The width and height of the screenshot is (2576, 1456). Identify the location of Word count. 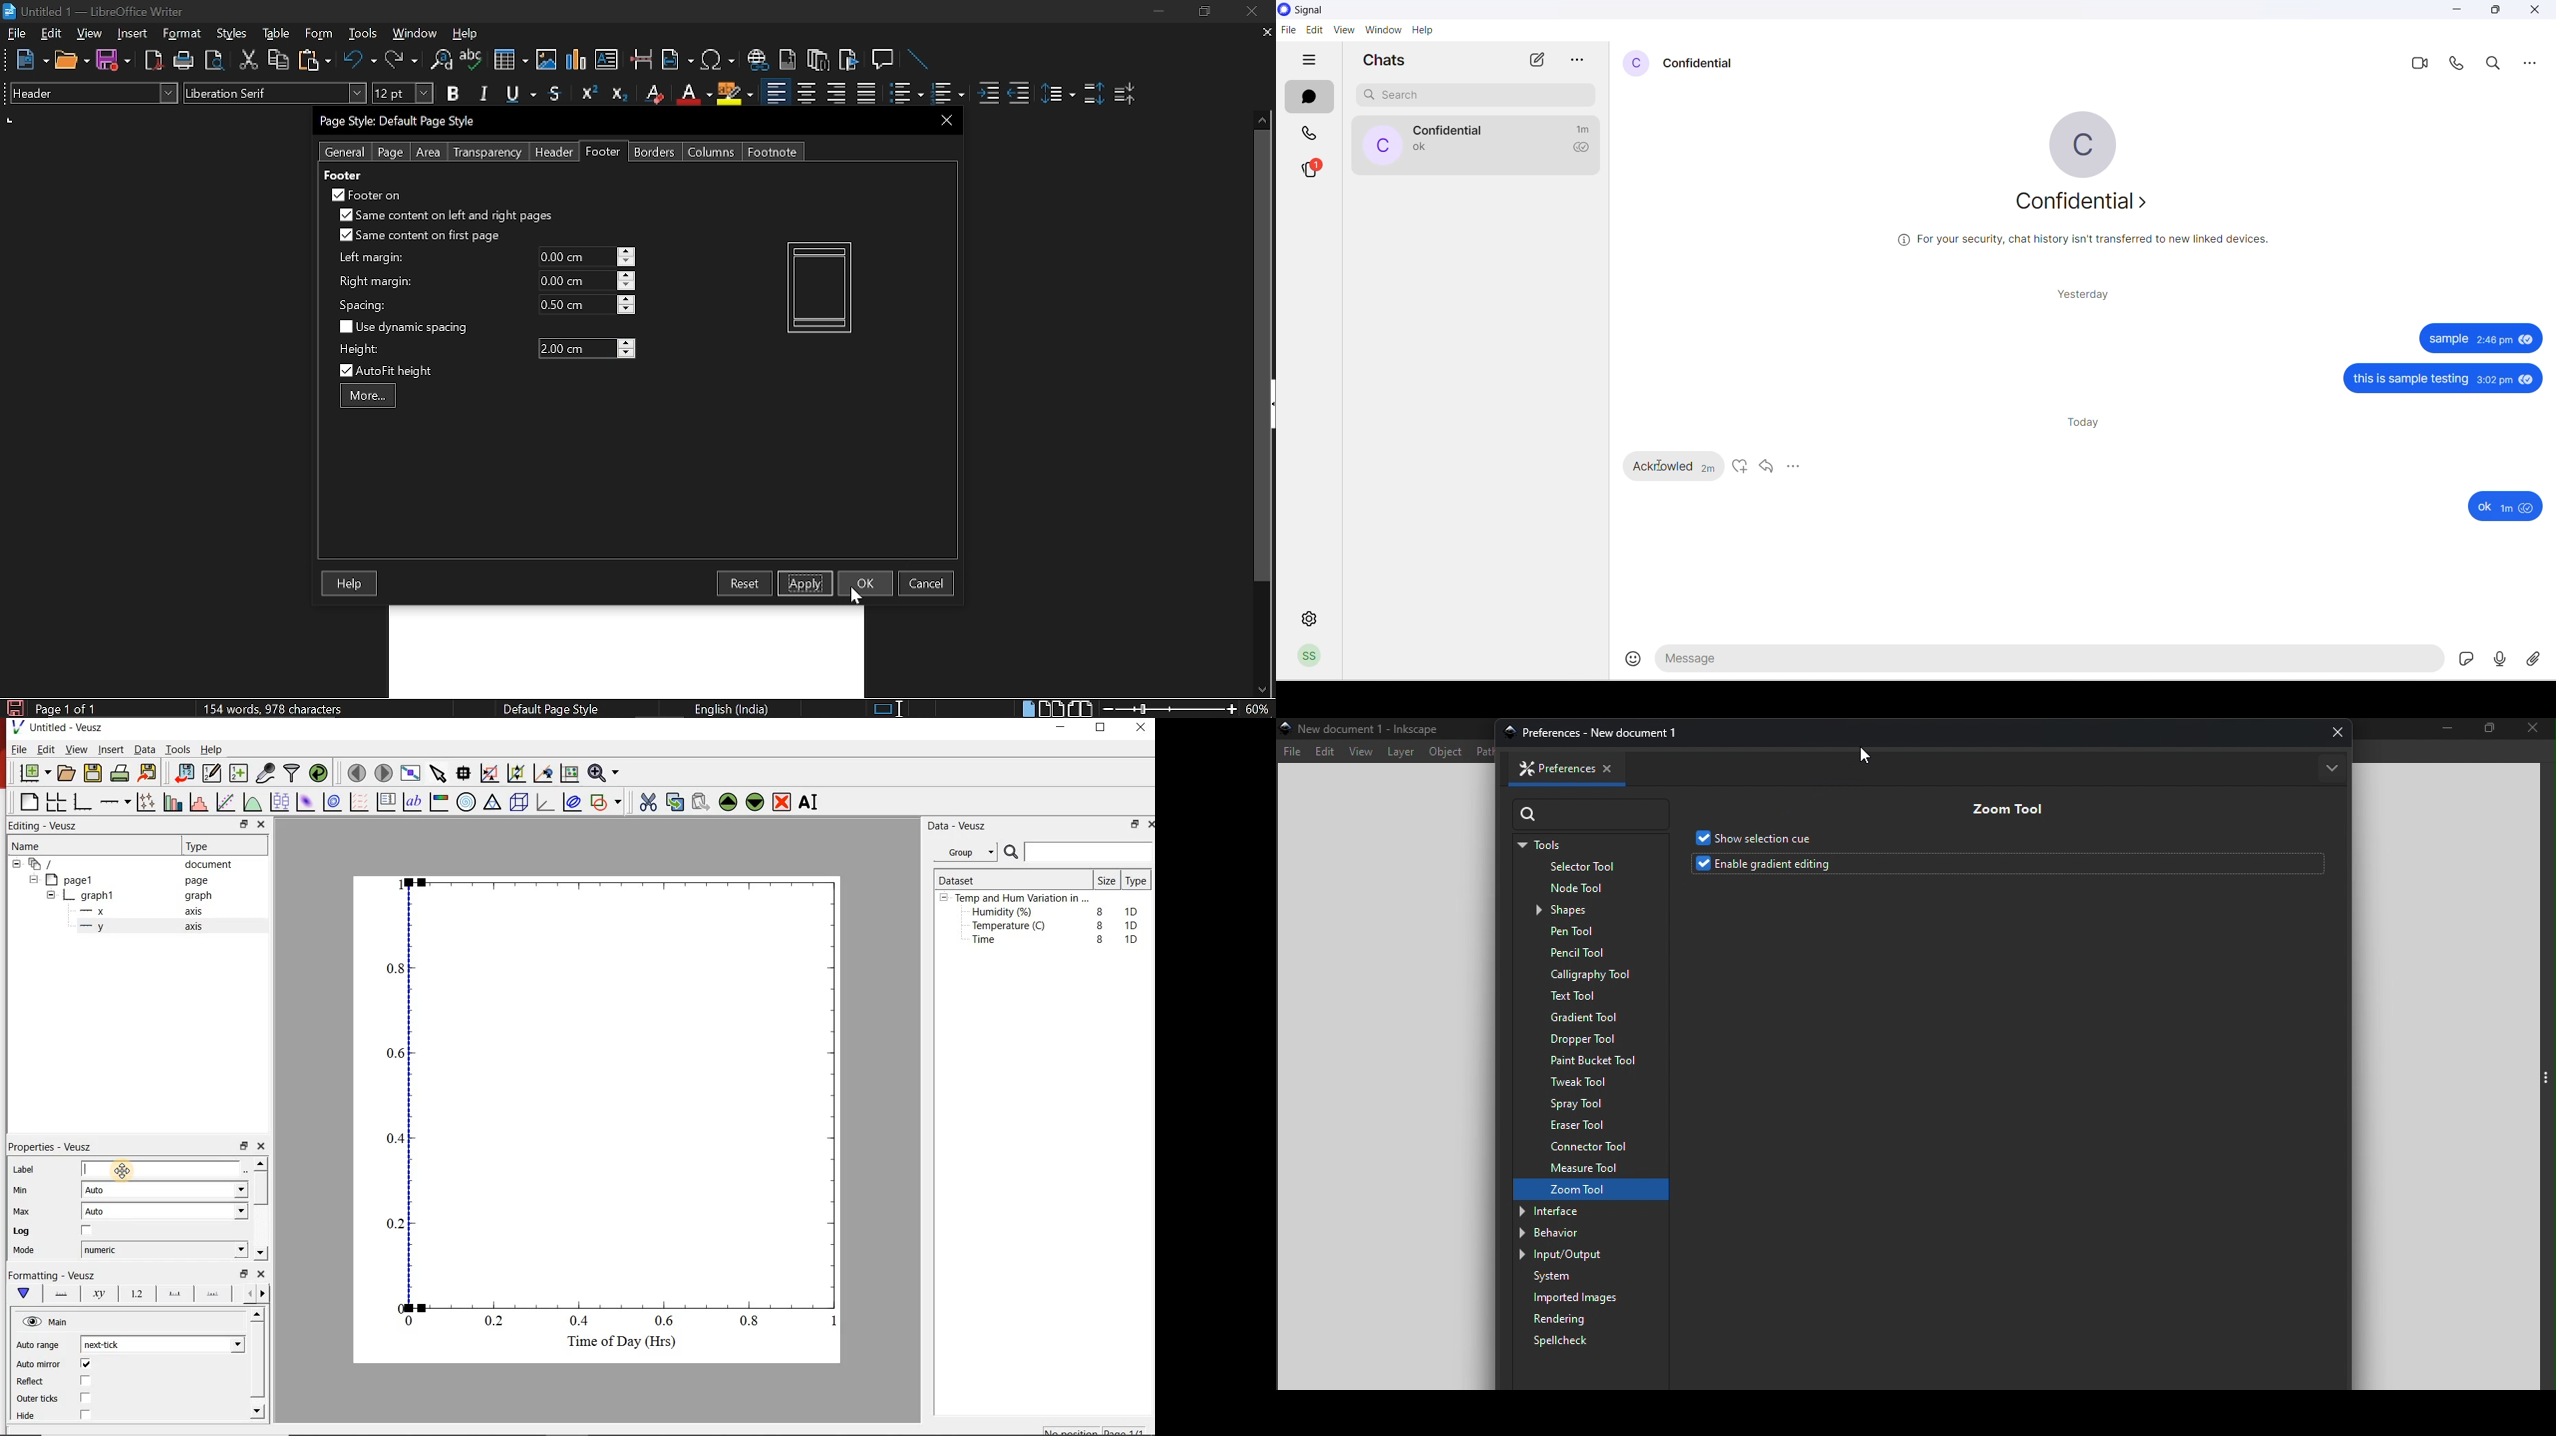
(294, 708).